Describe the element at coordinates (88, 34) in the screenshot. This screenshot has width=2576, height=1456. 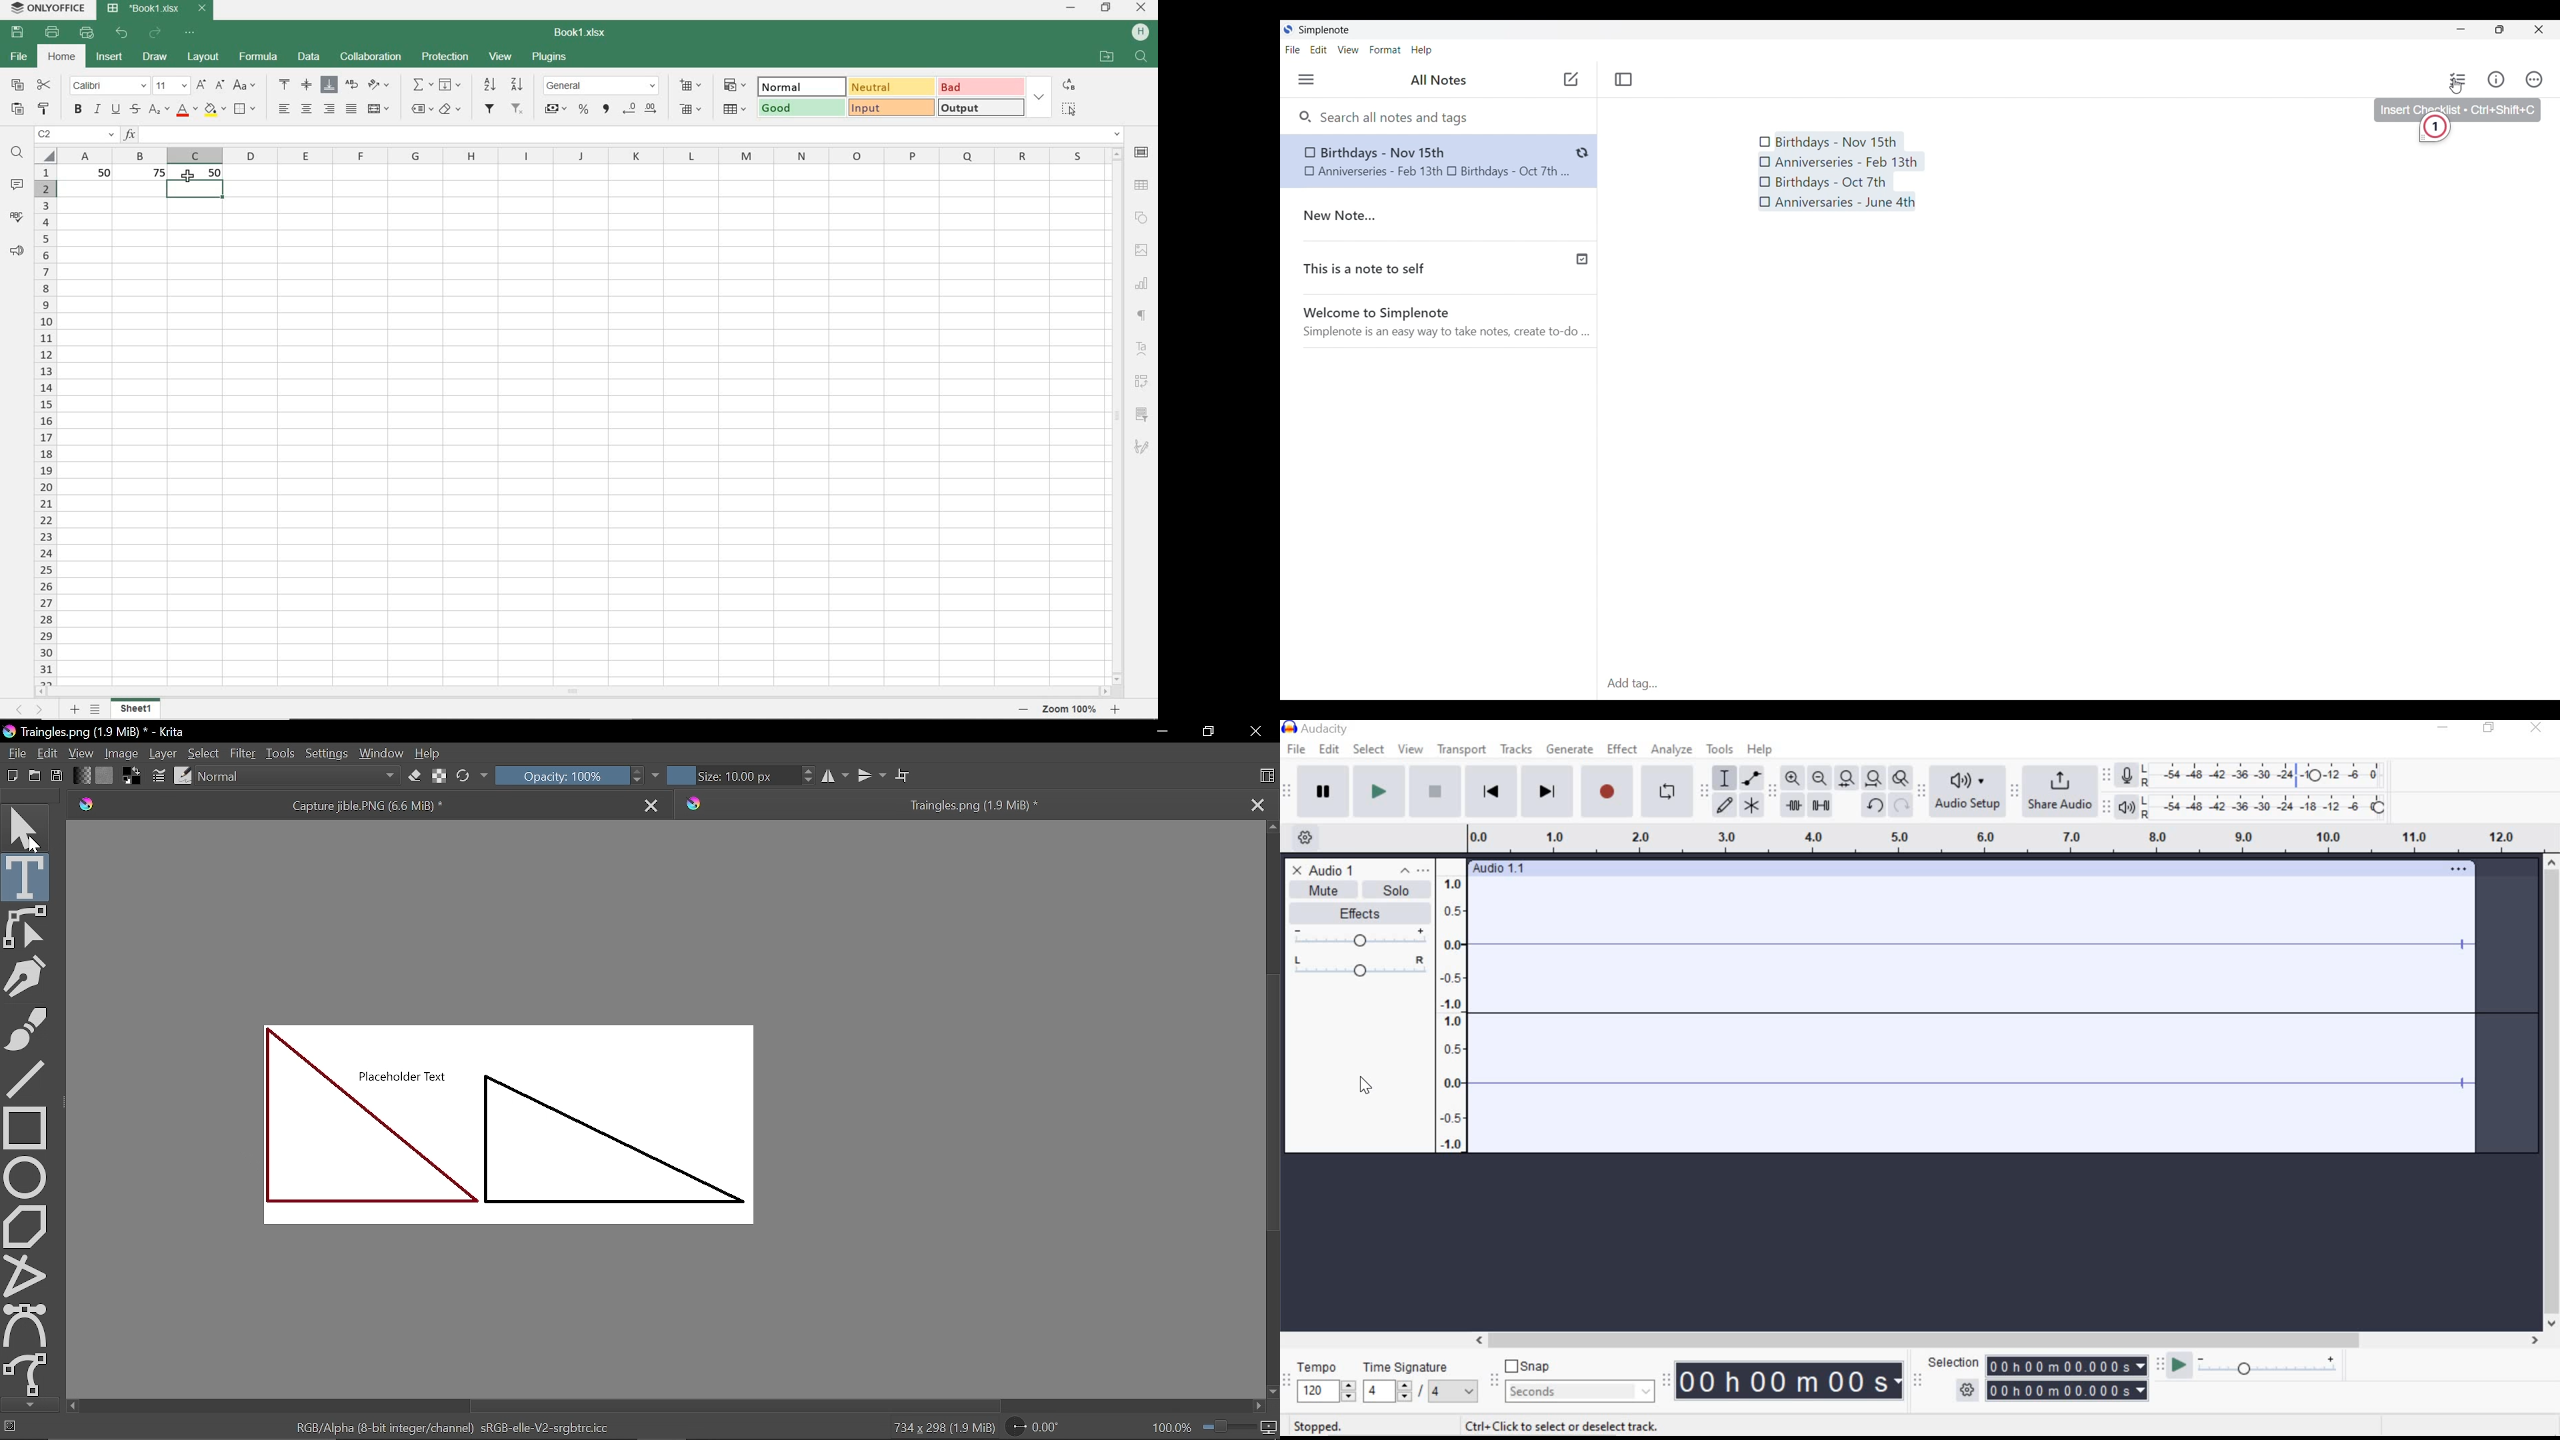
I see `quick print` at that location.